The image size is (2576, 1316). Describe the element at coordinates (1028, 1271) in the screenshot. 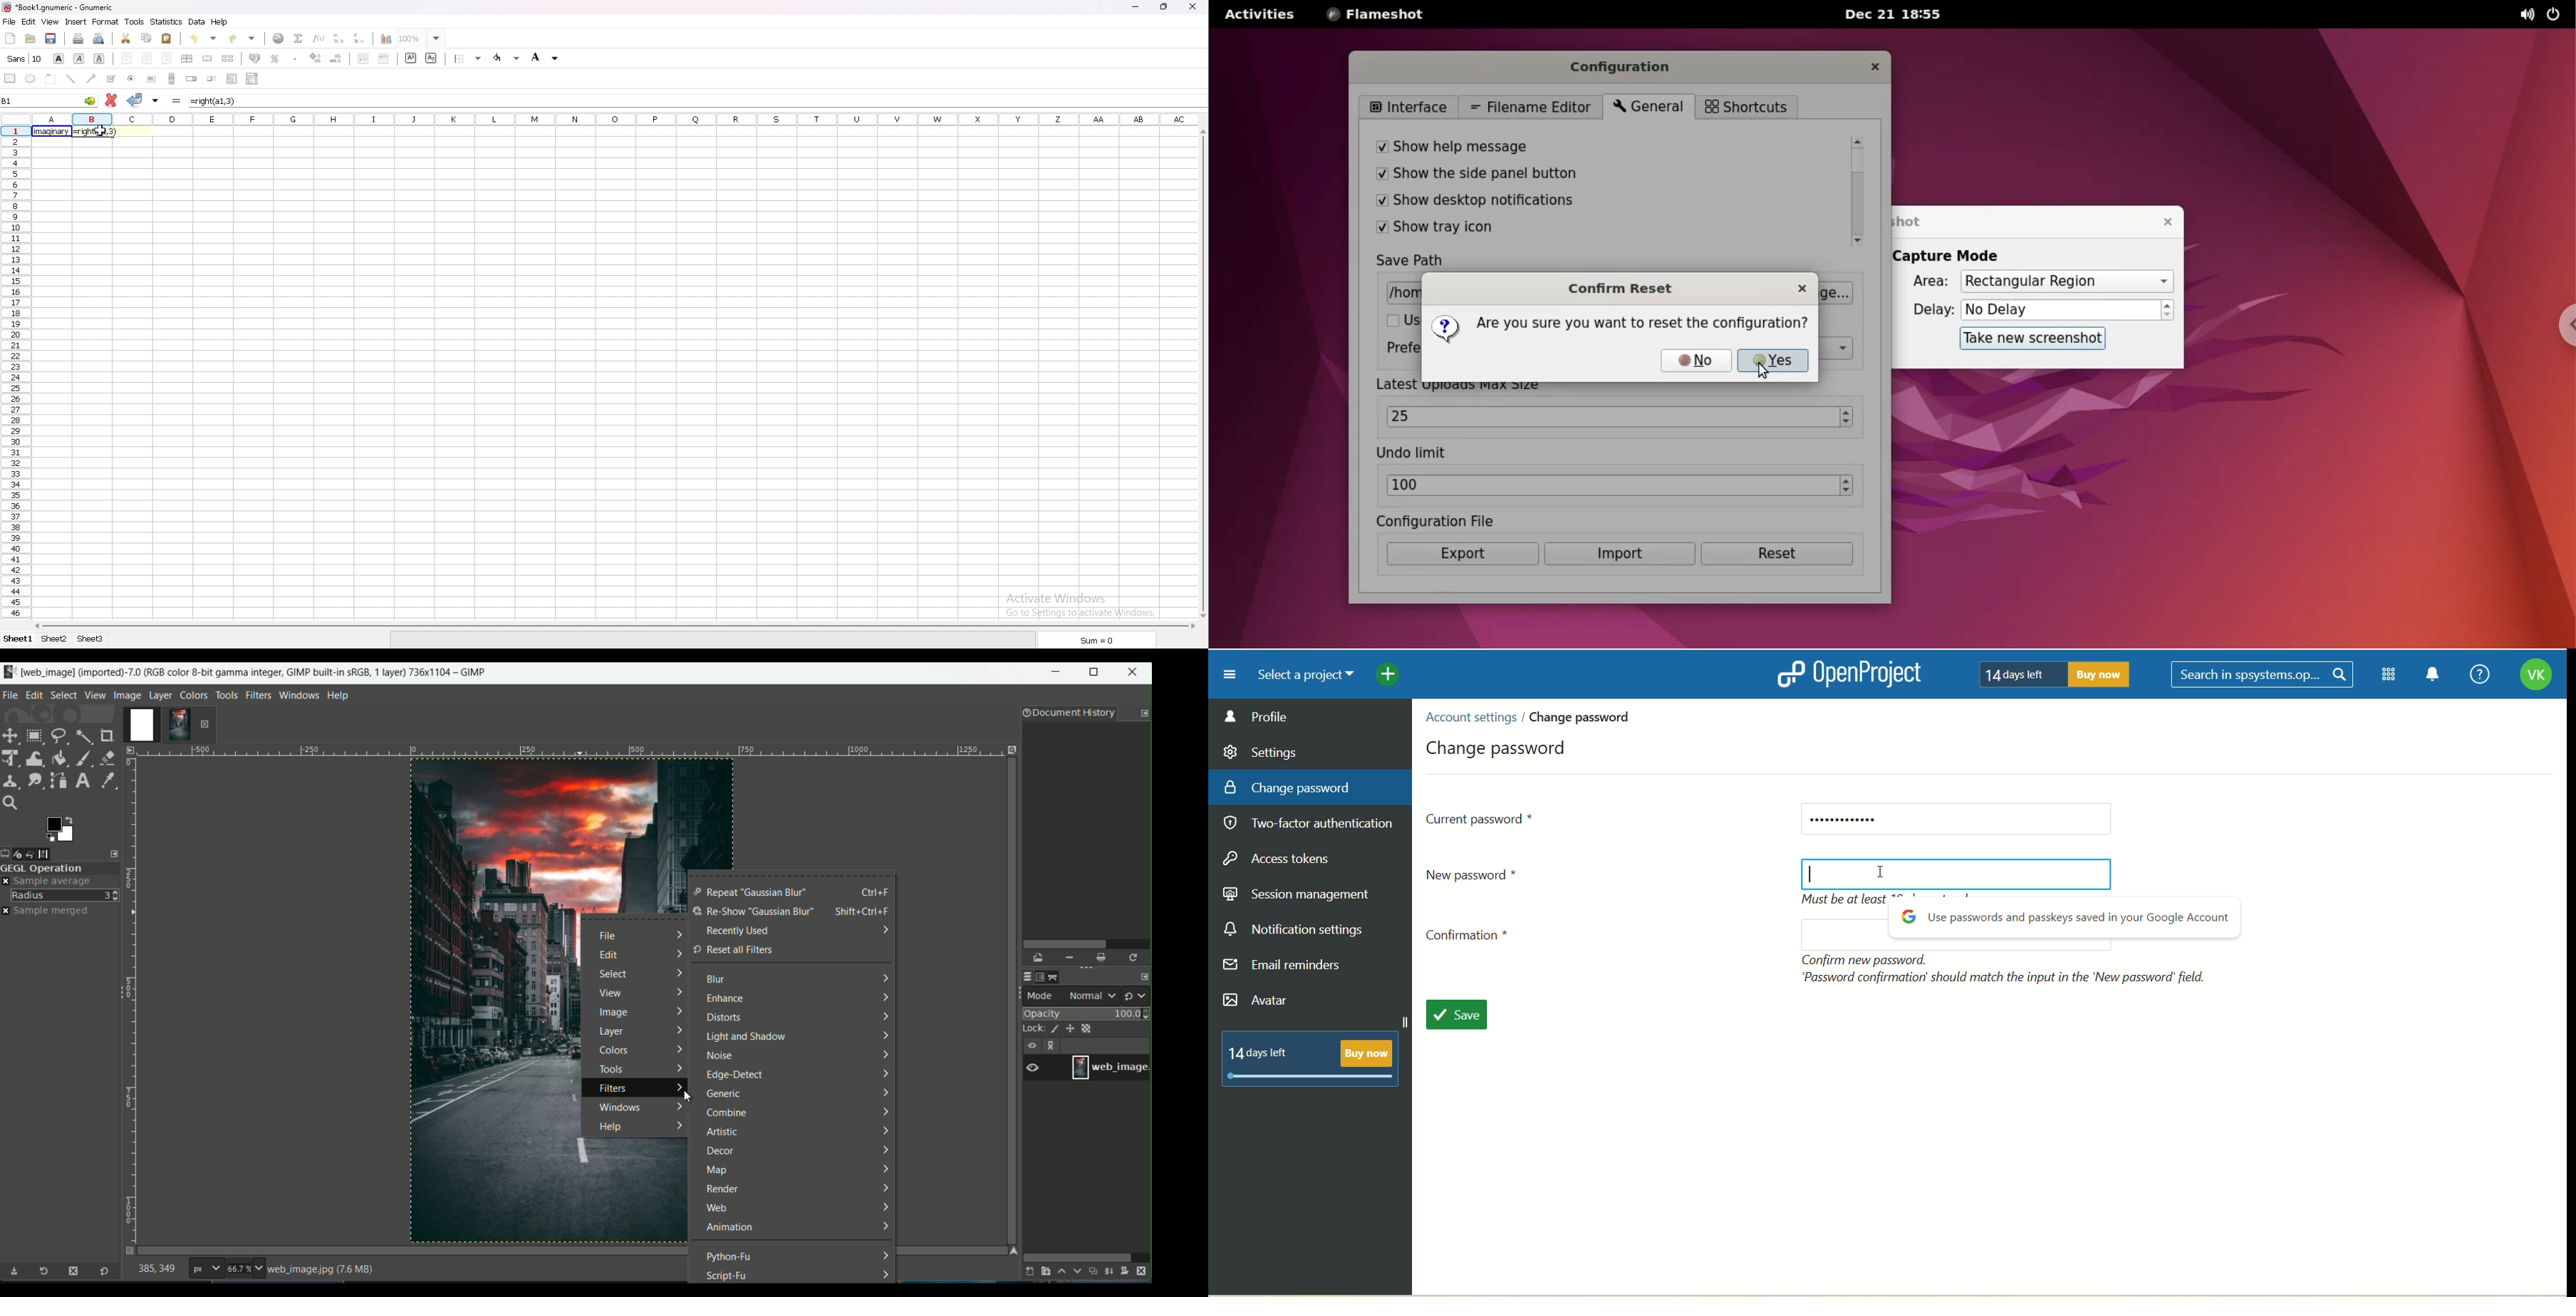

I see `create new layer` at that location.